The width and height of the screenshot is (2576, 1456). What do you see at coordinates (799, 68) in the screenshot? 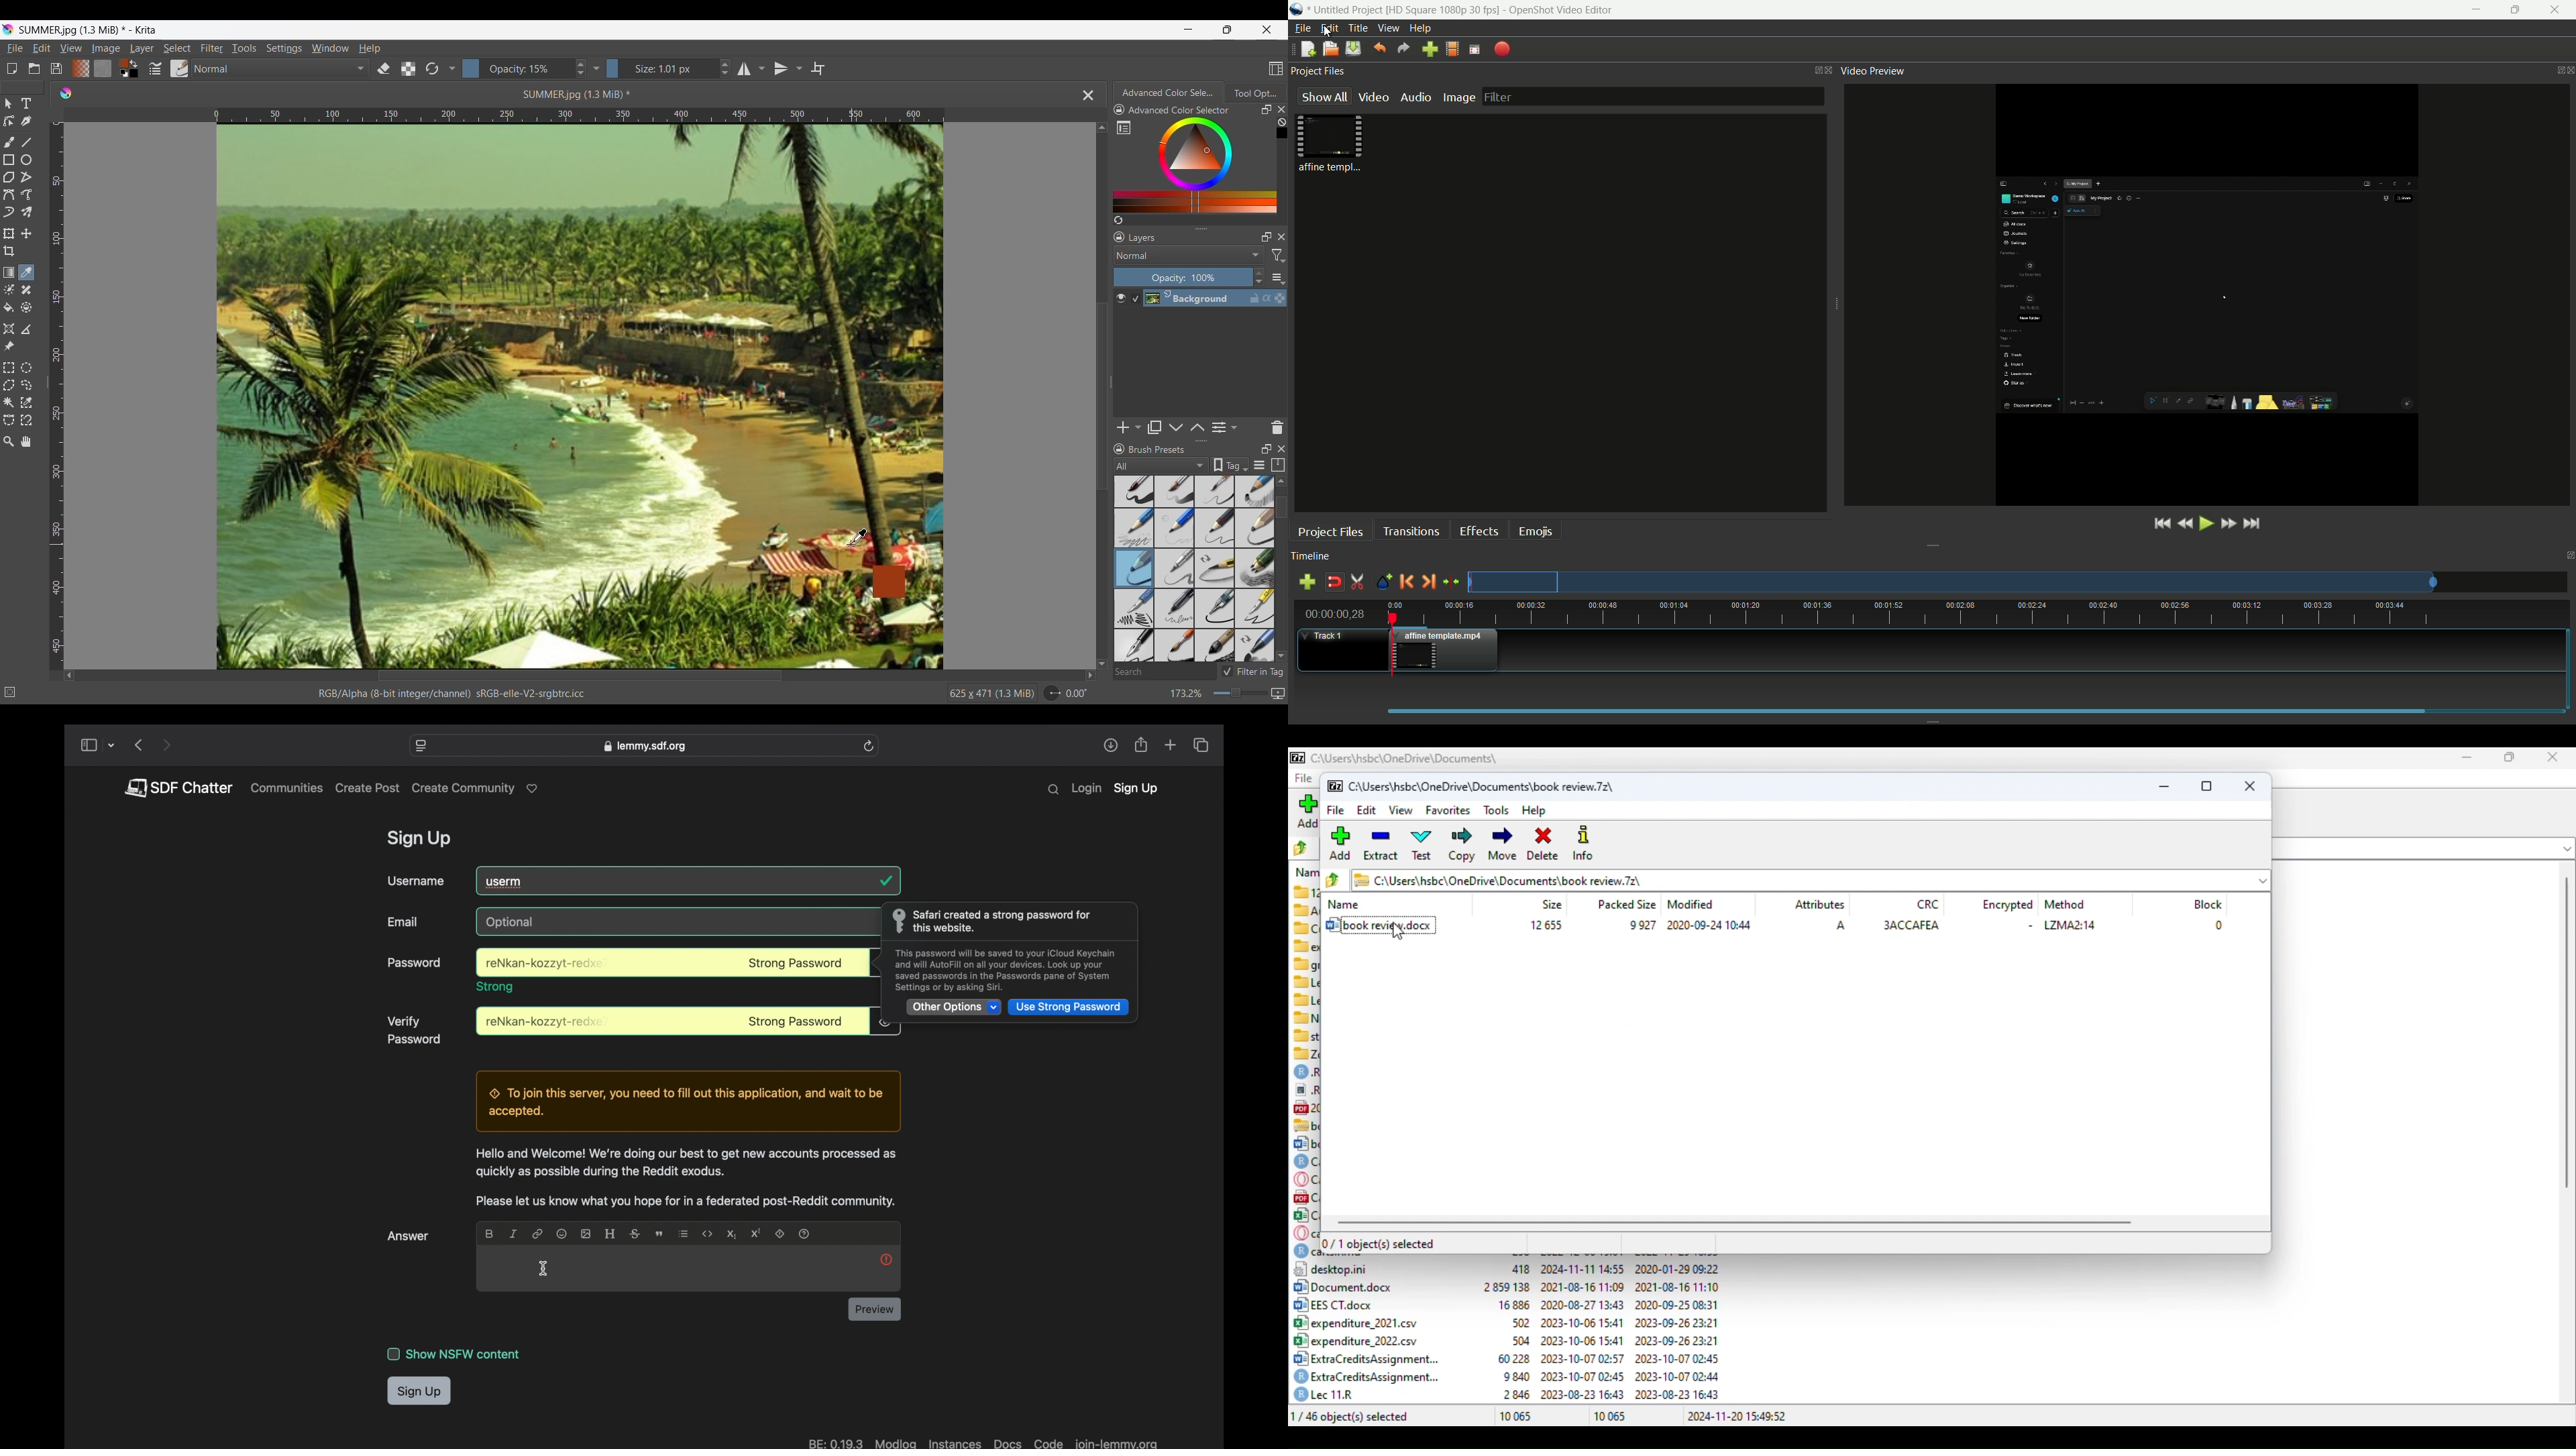
I see `Vertical mirror tool settings` at bounding box center [799, 68].